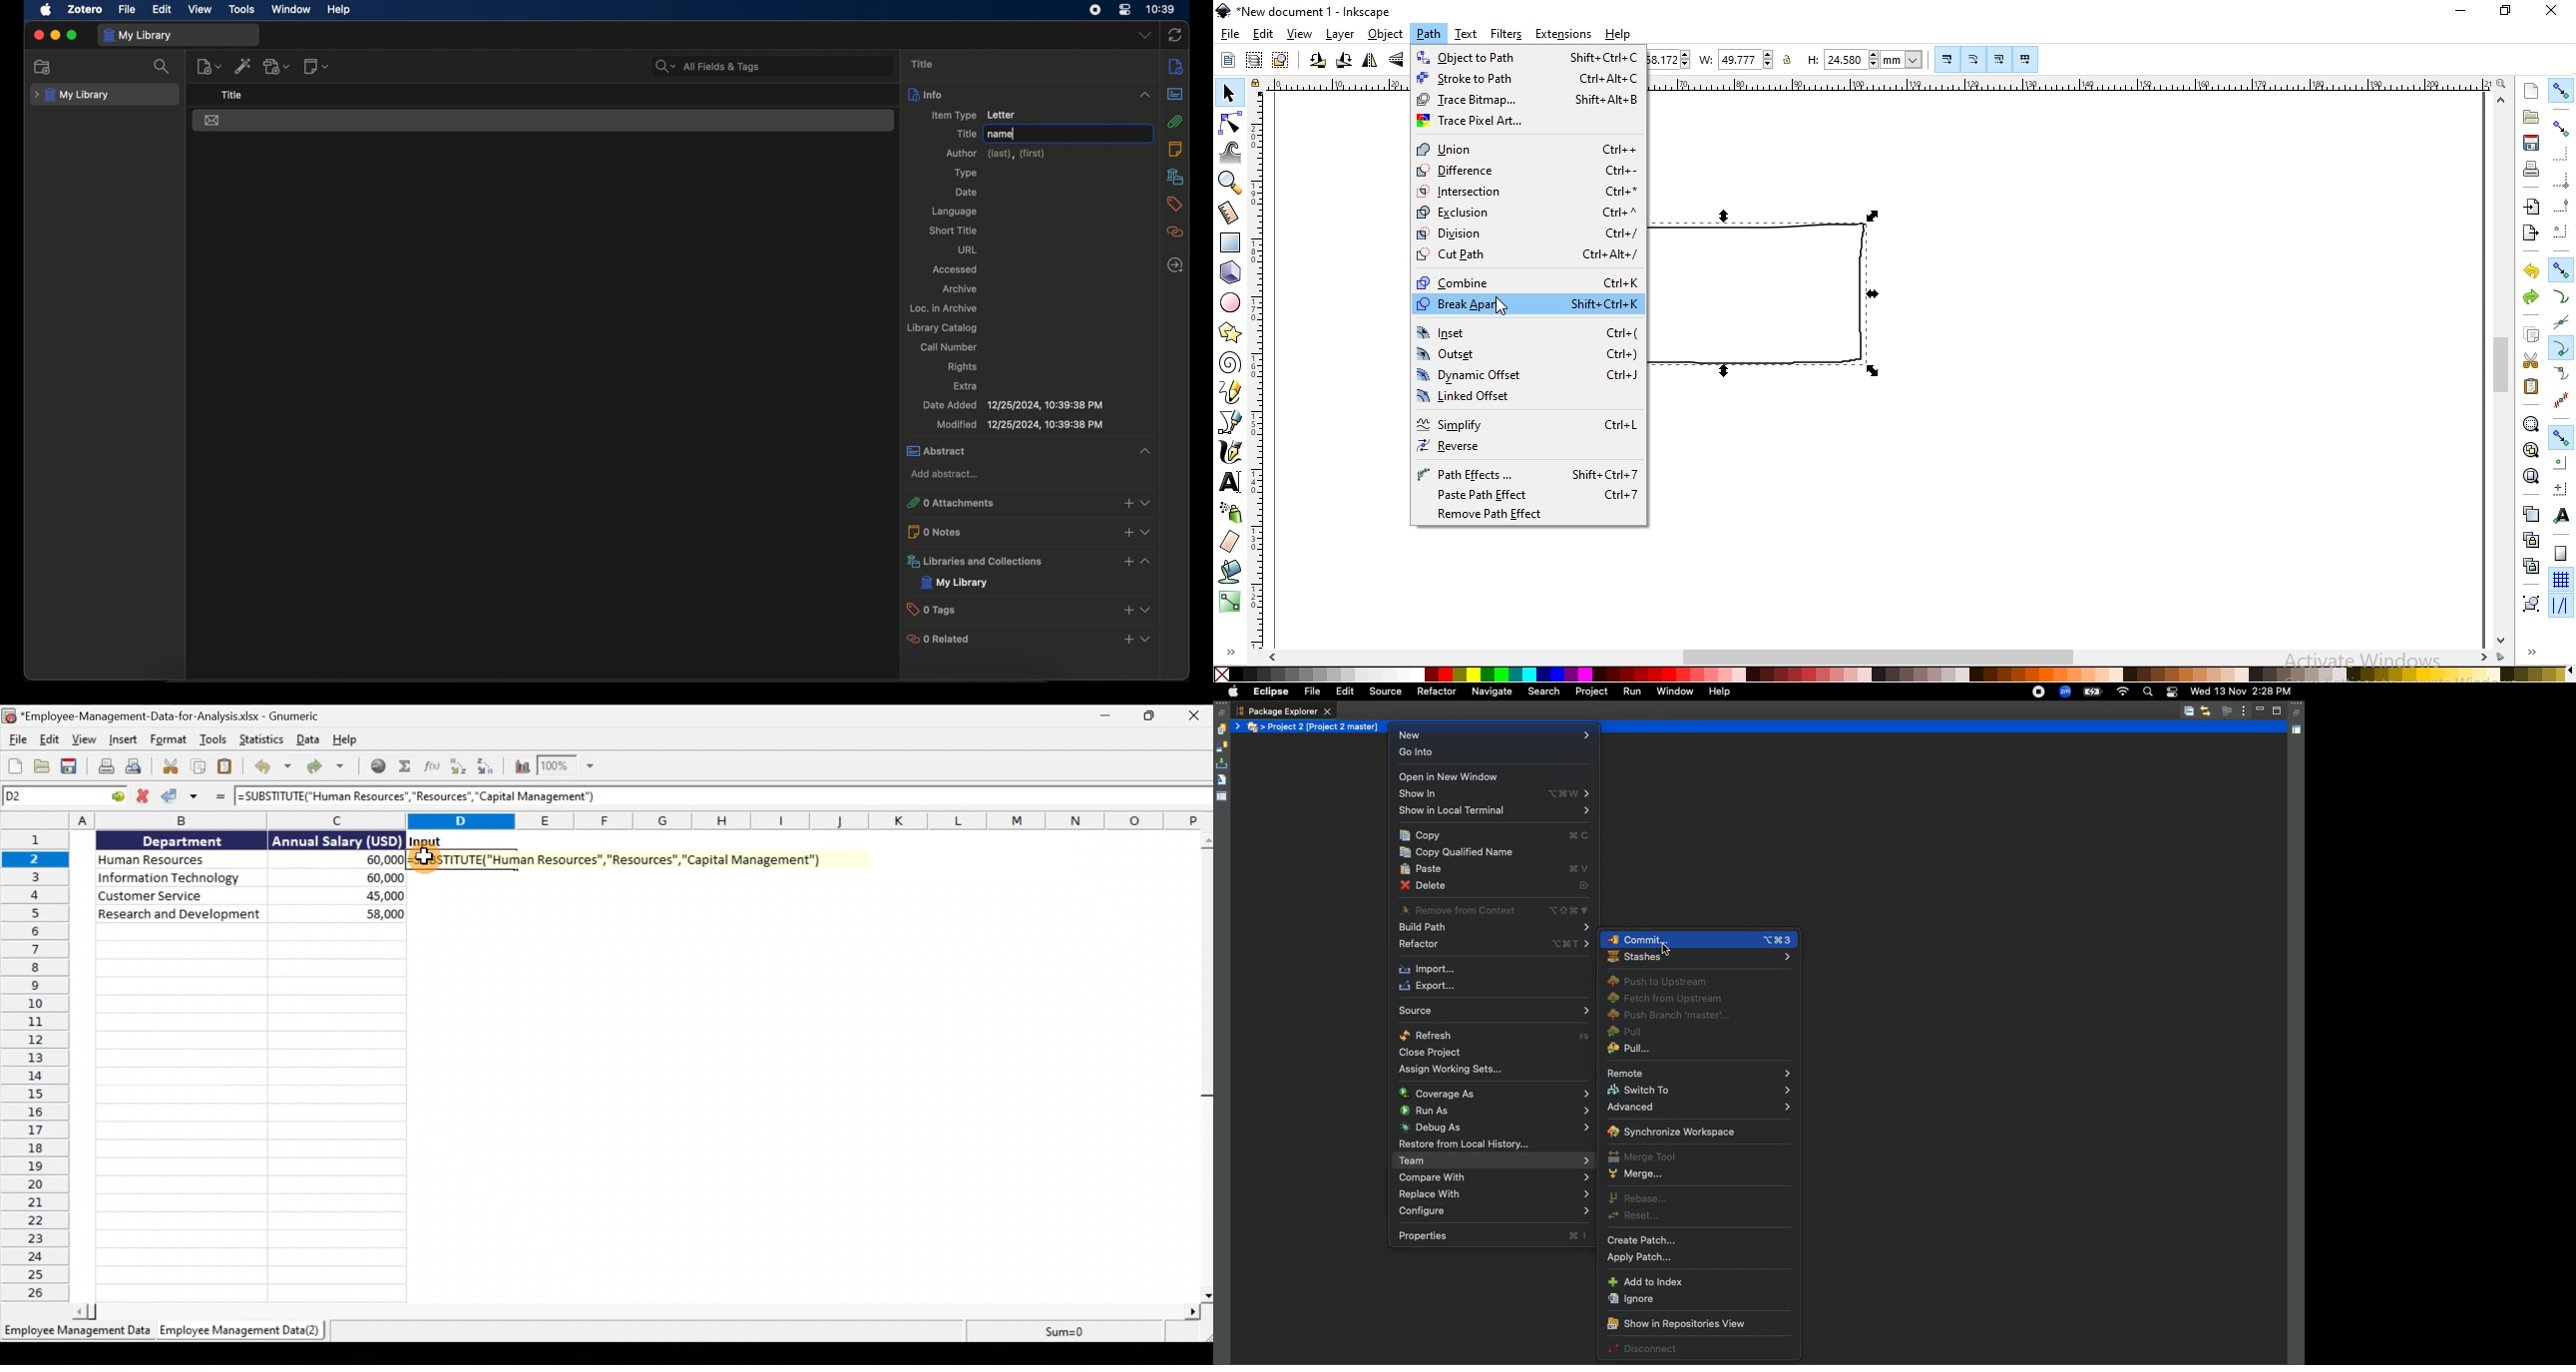  I want to click on Sum=0, so click(1063, 1331).